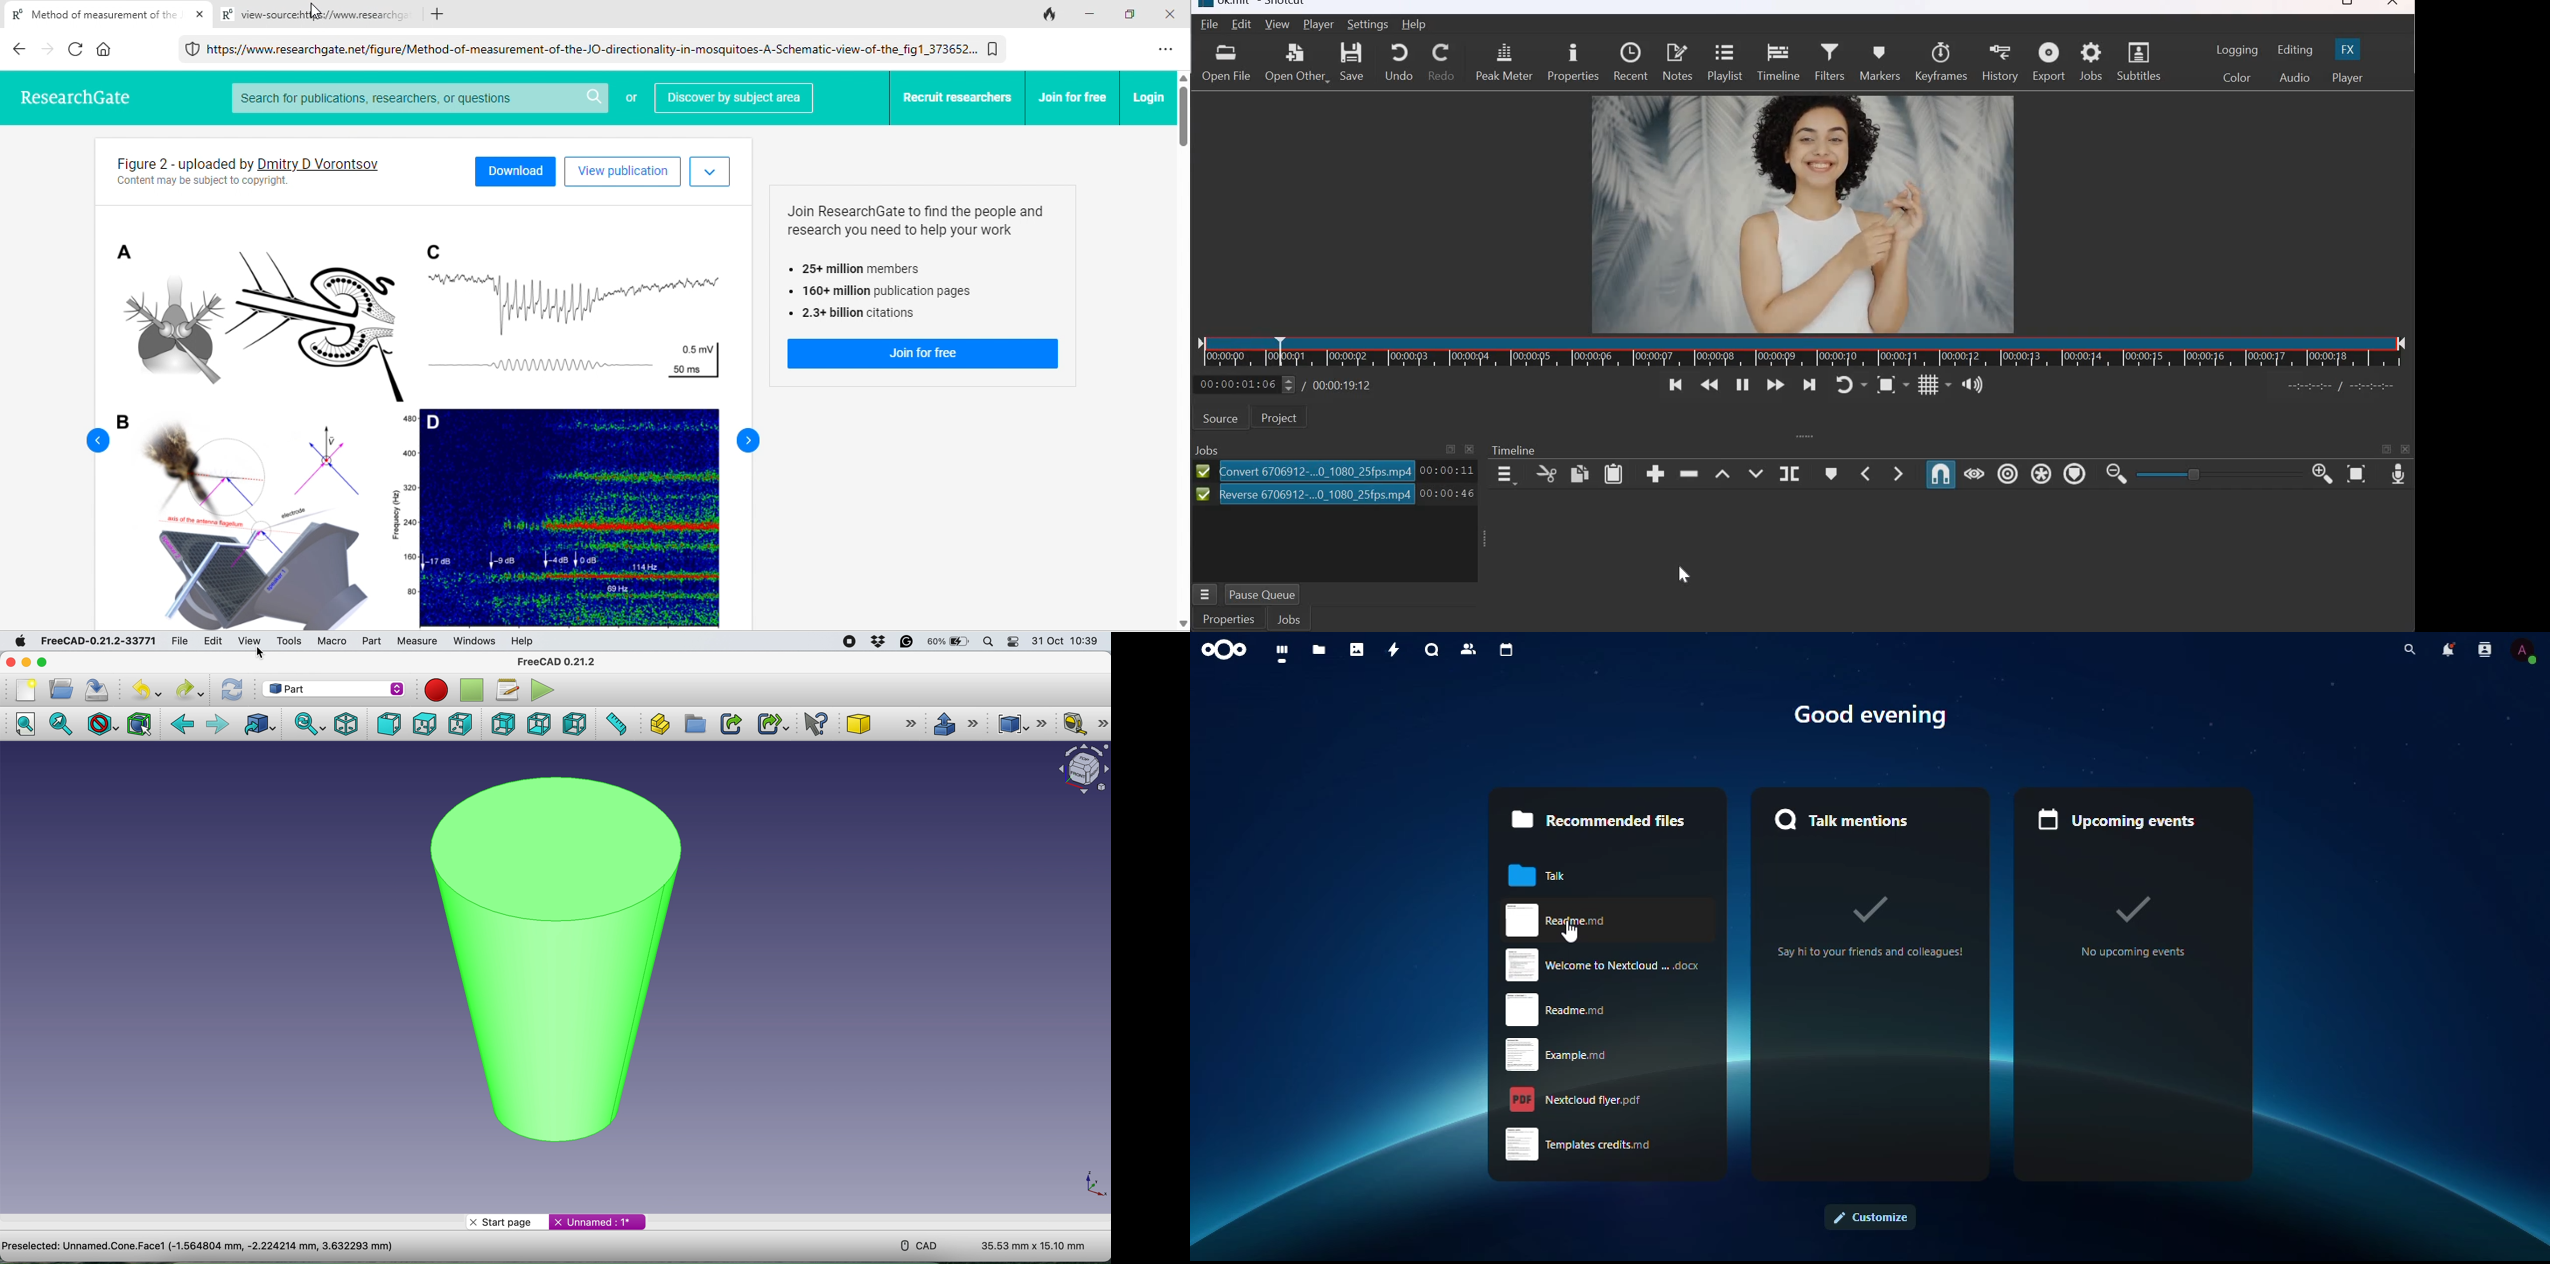  Describe the element at coordinates (2448, 649) in the screenshot. I see `notifications` at that location.